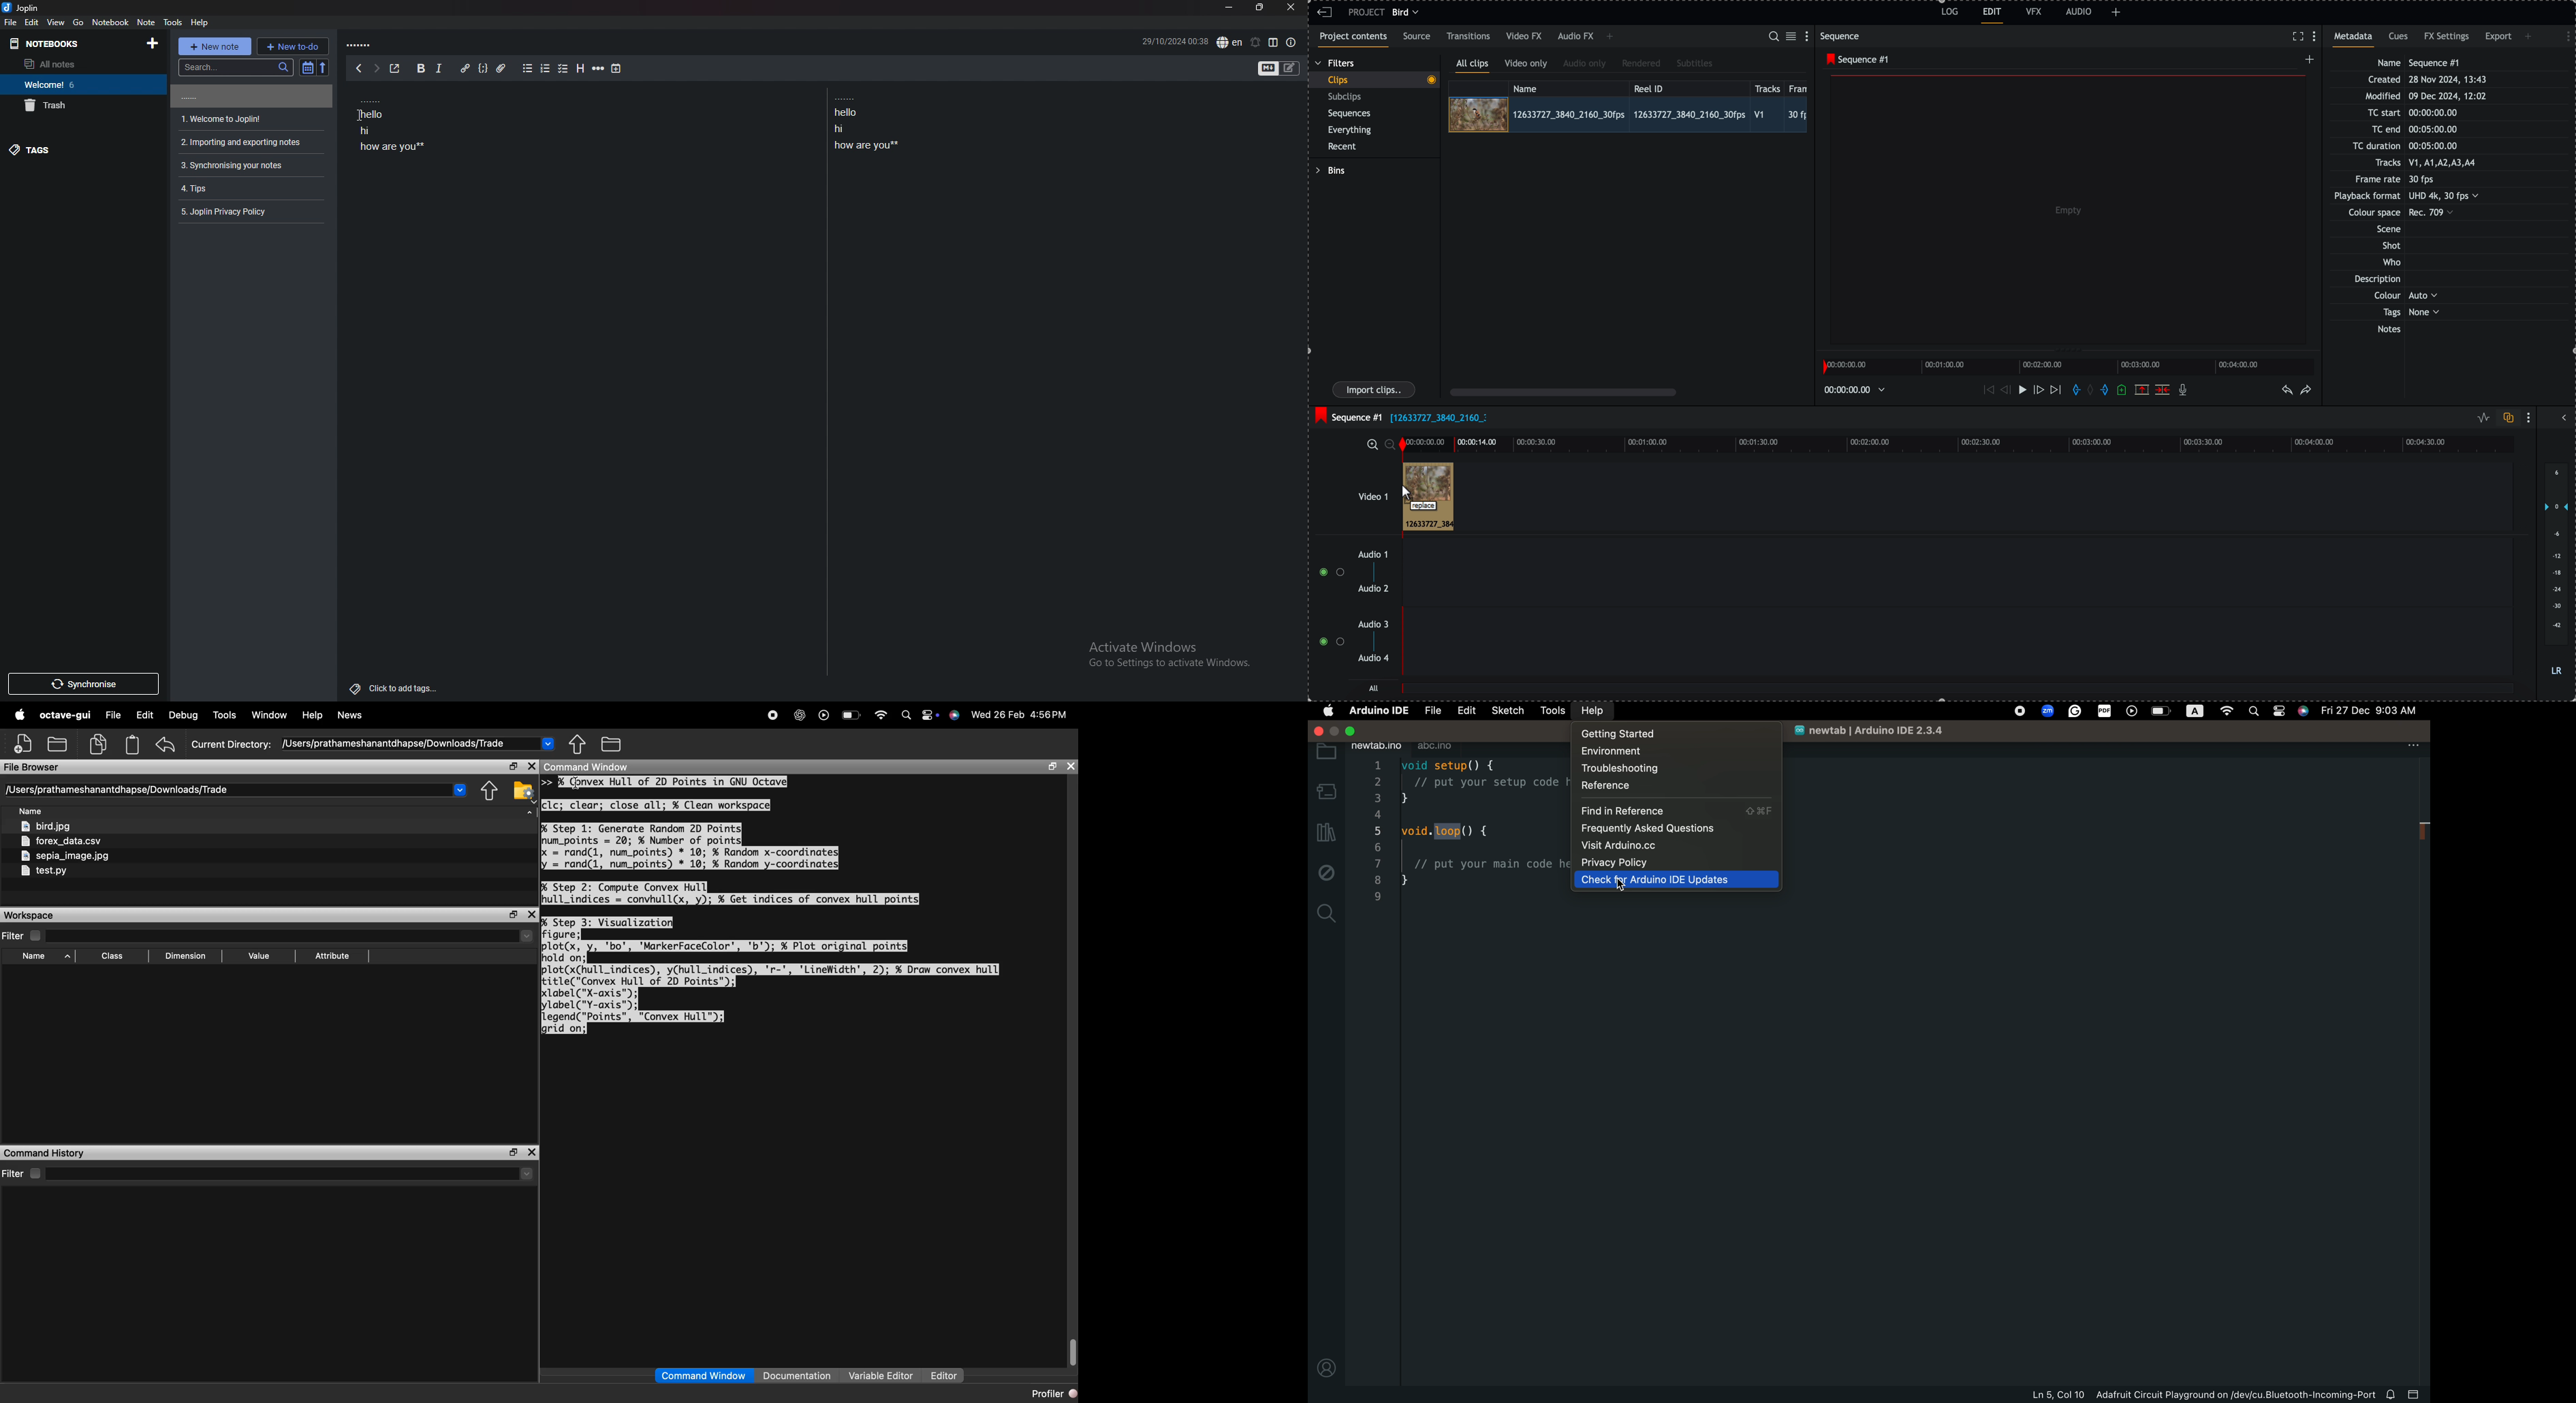  Describe the element at coordinates (1348, 131) in the screenshot. I see `` at that location.